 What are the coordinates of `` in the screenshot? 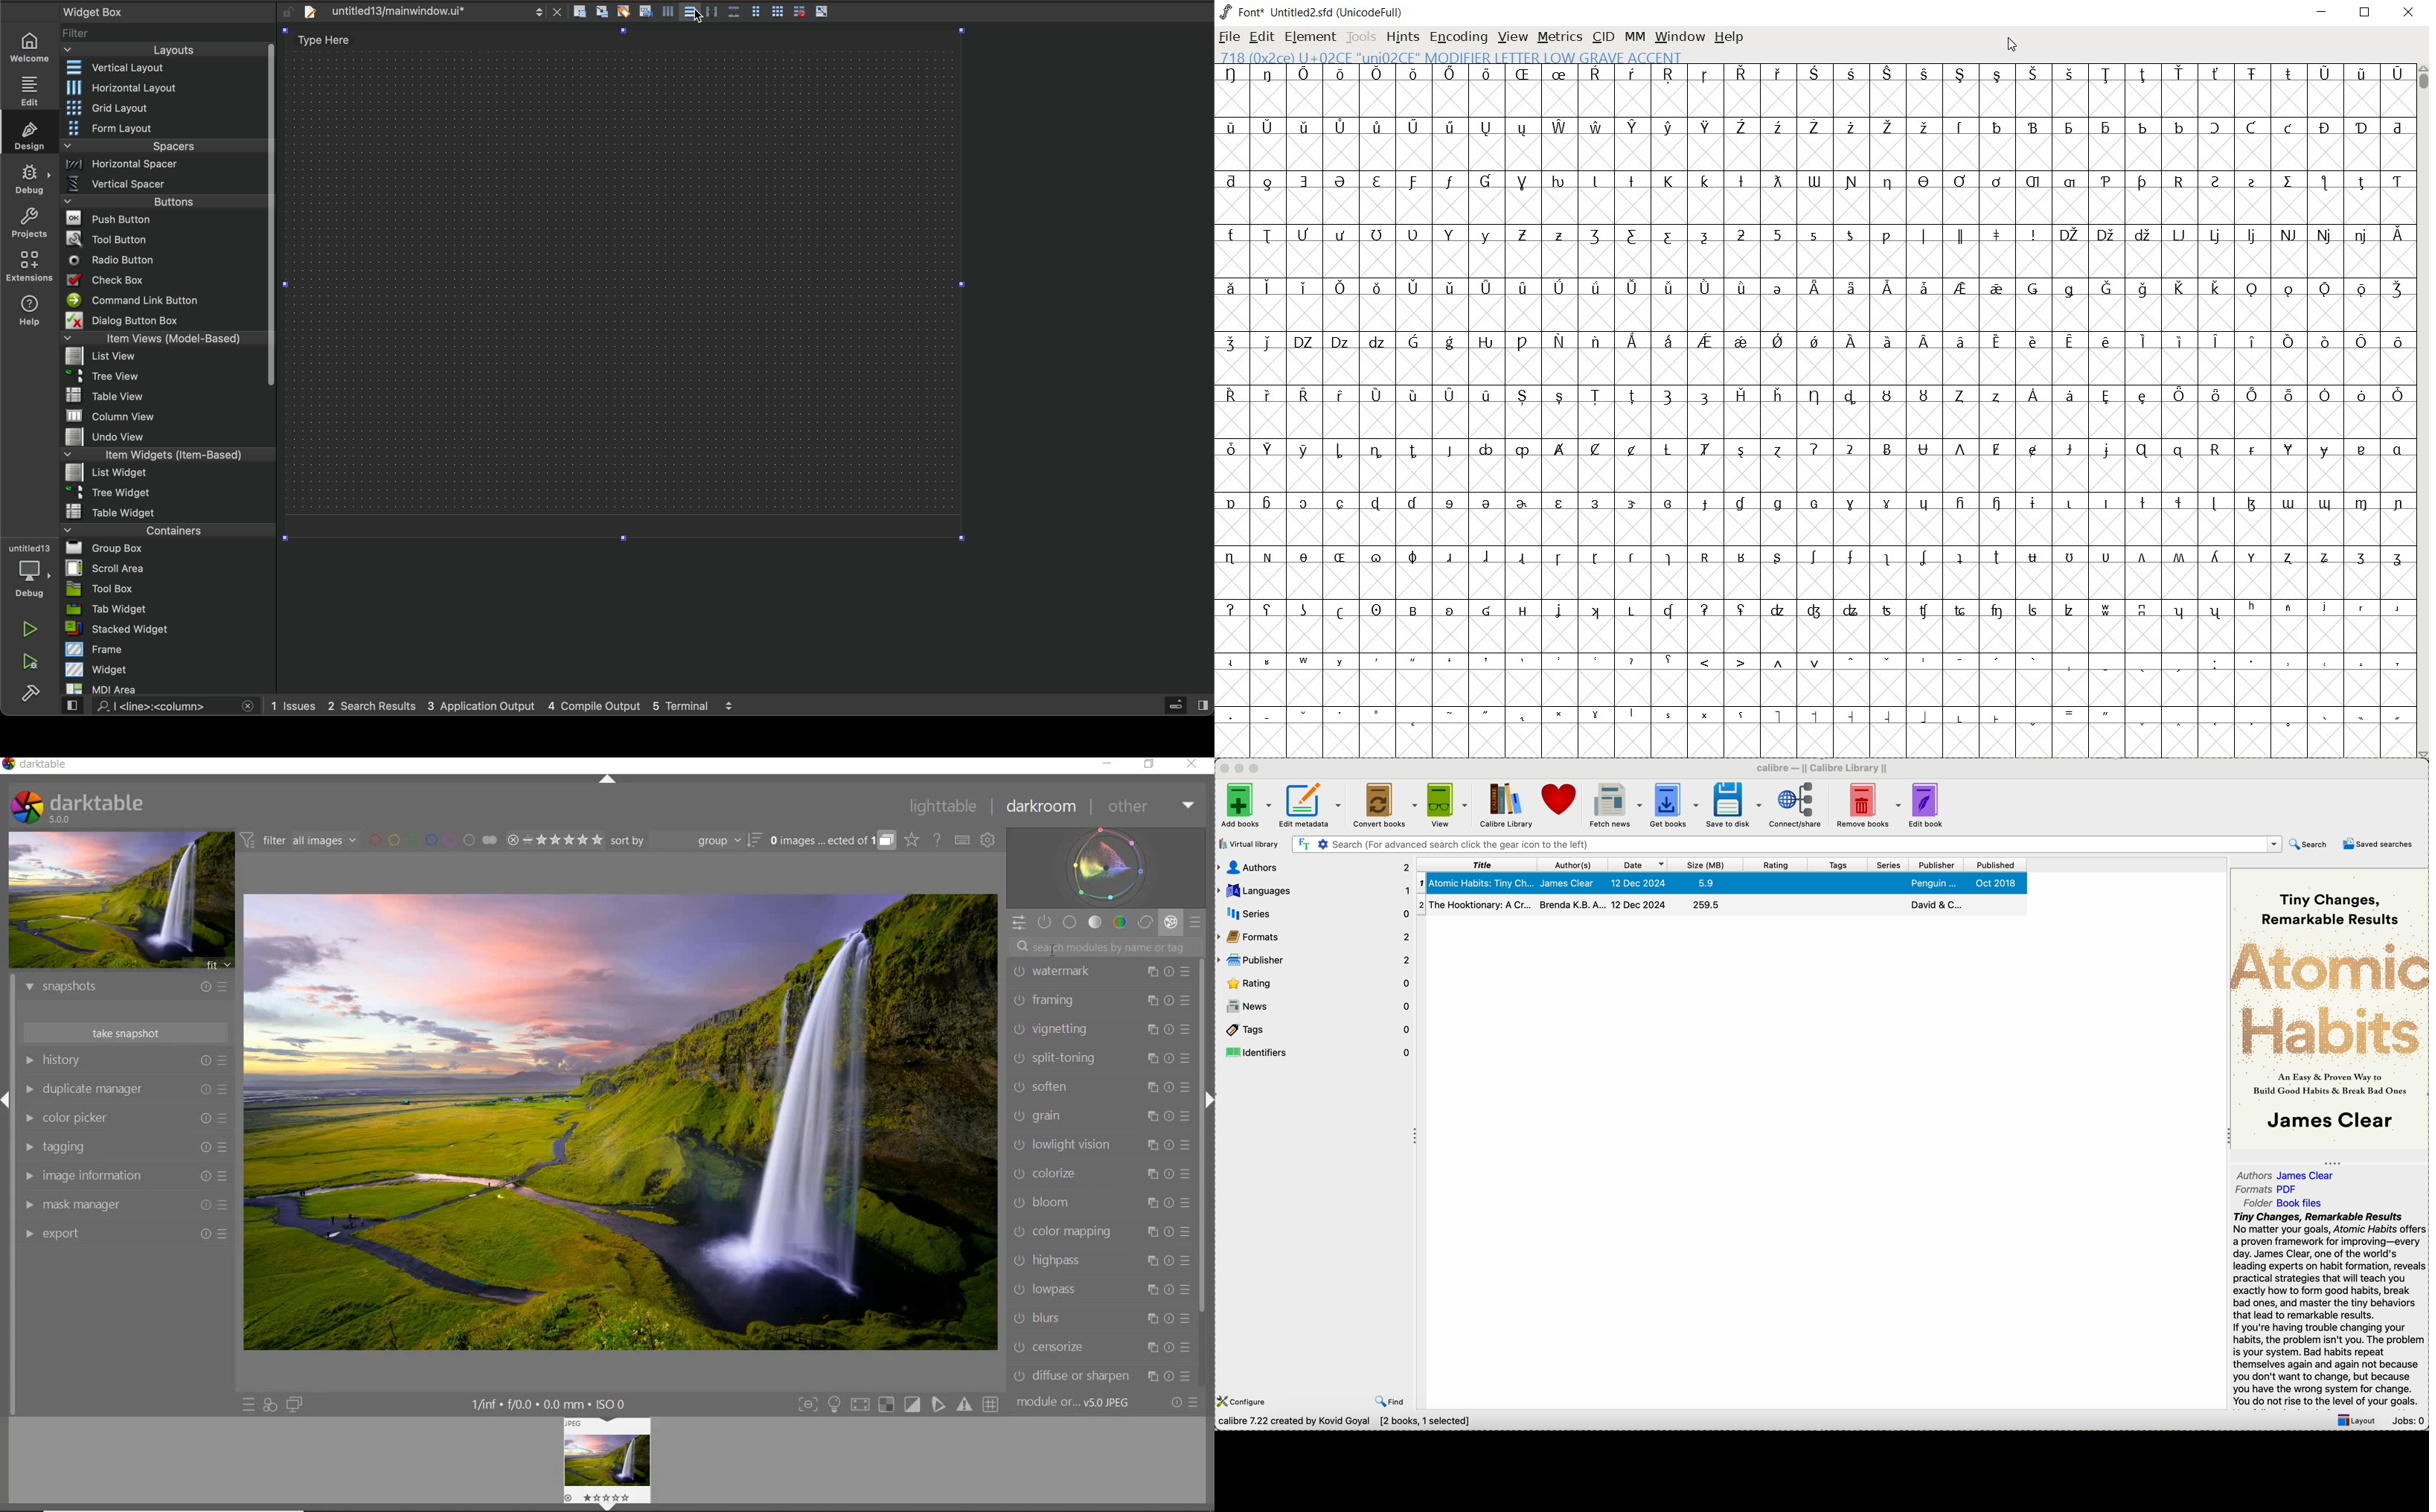 It's located at (799, 12).